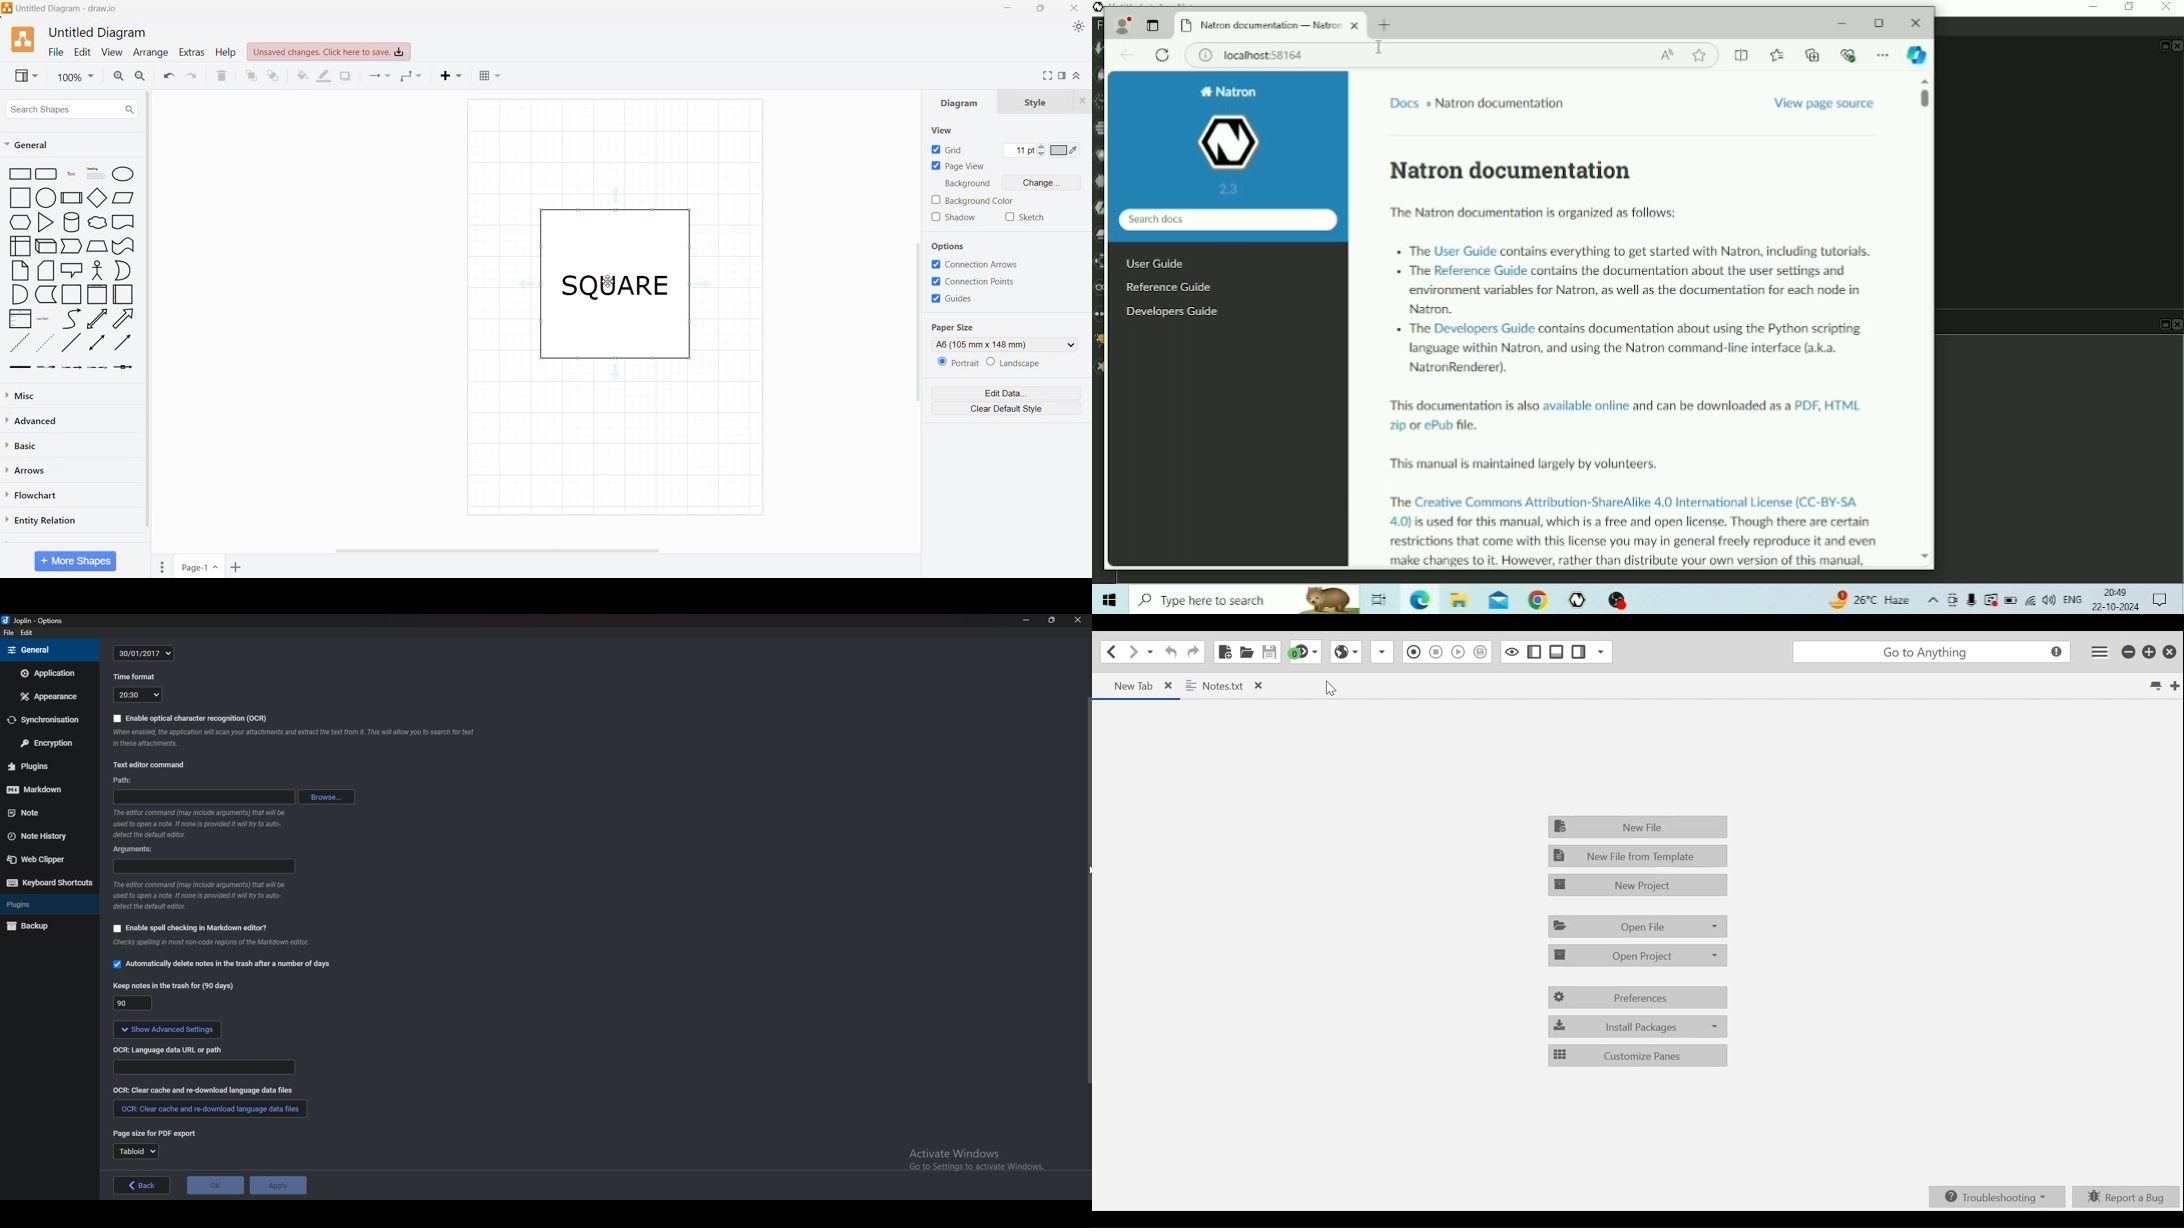  Describe the element at coordinates (216, 943) in the screenshot. I see `info` at that location.